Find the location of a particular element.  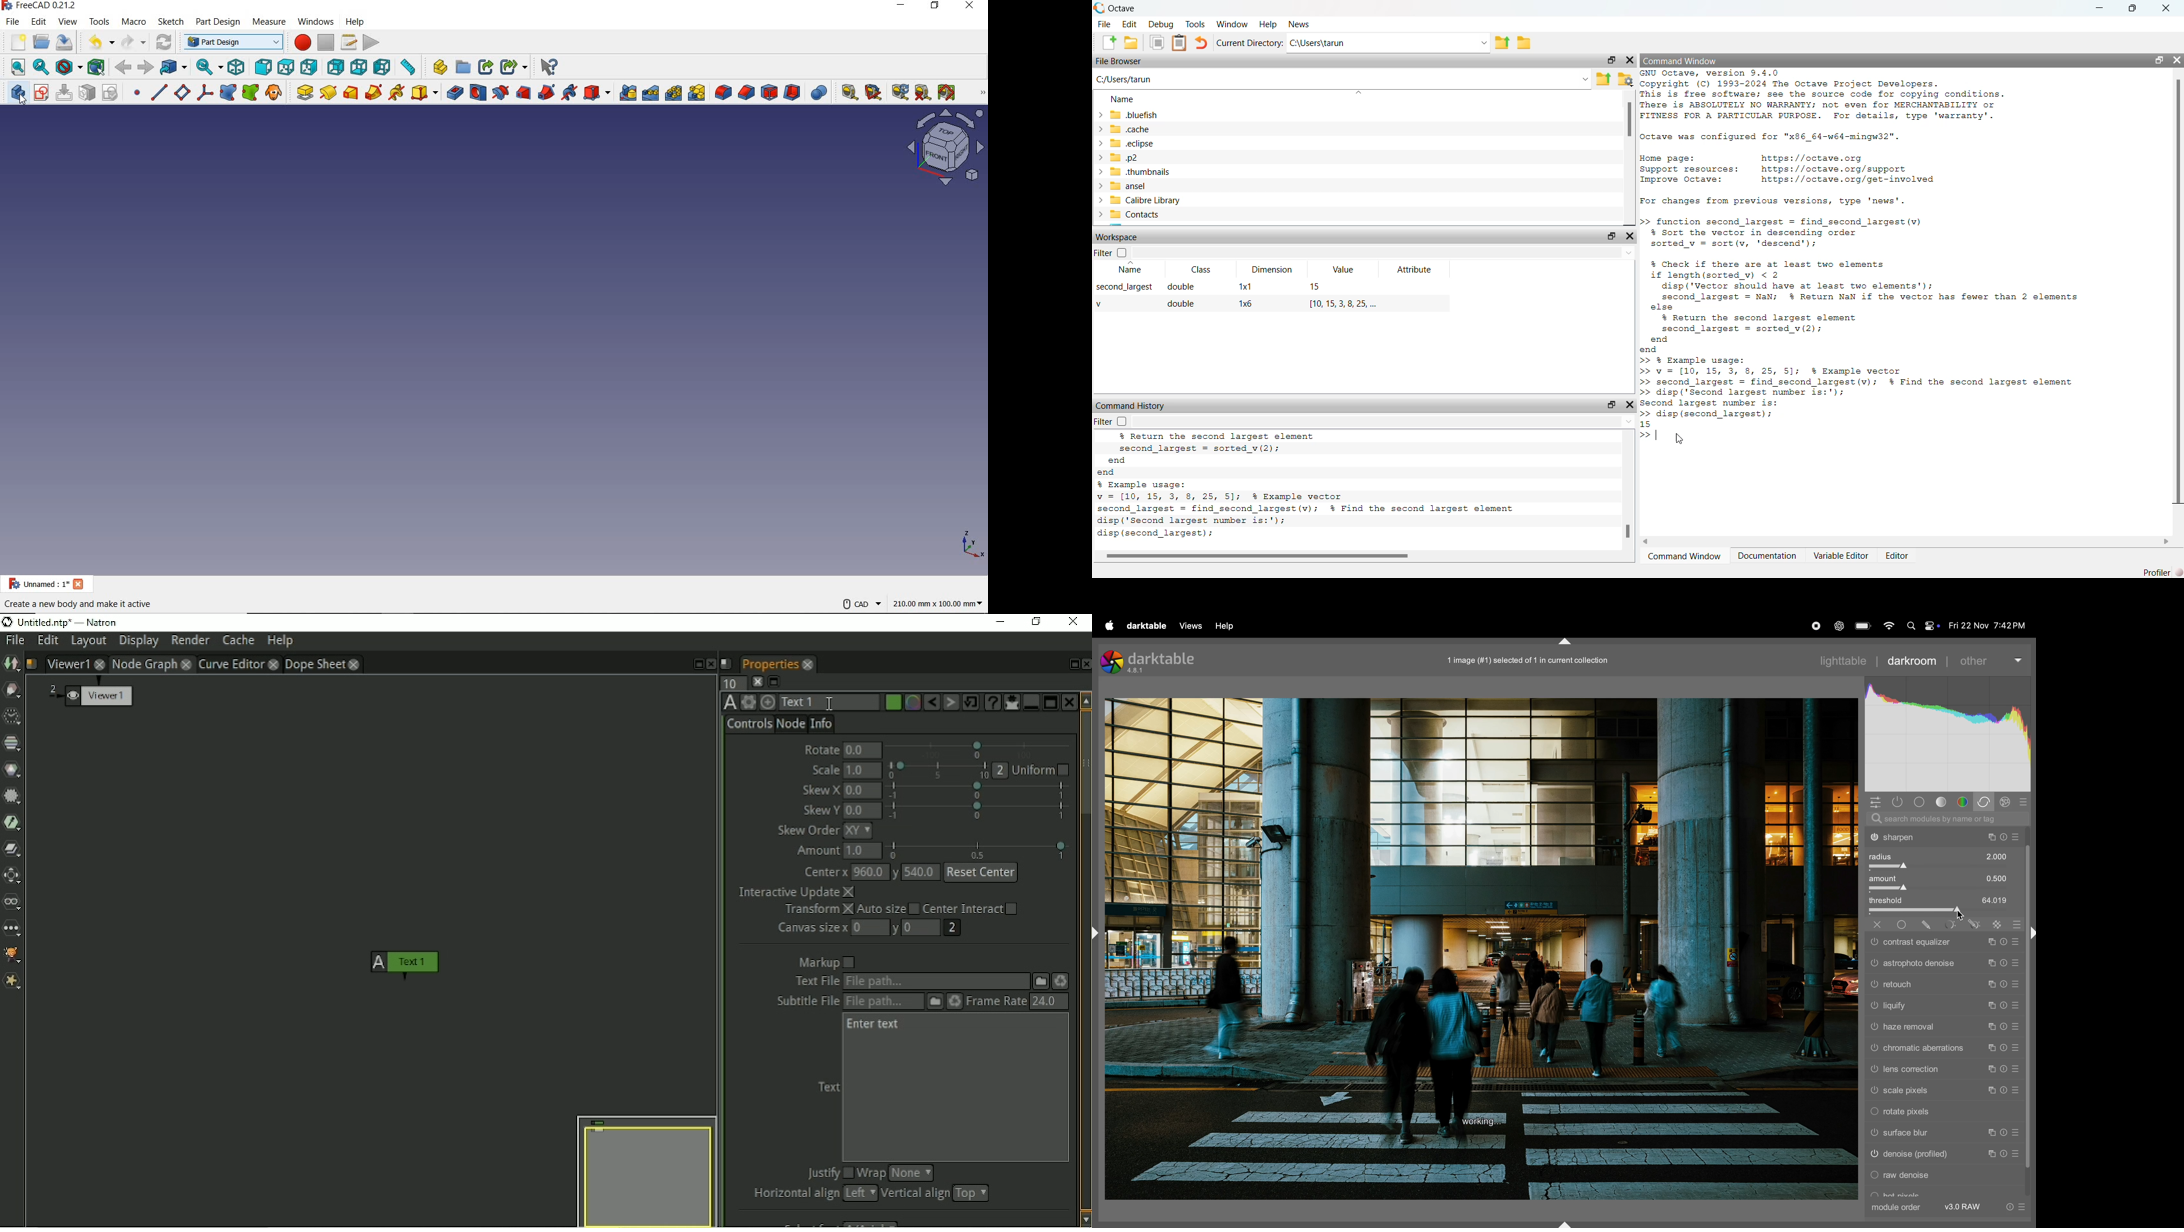

cursor is located at coordinates (1682, 440).